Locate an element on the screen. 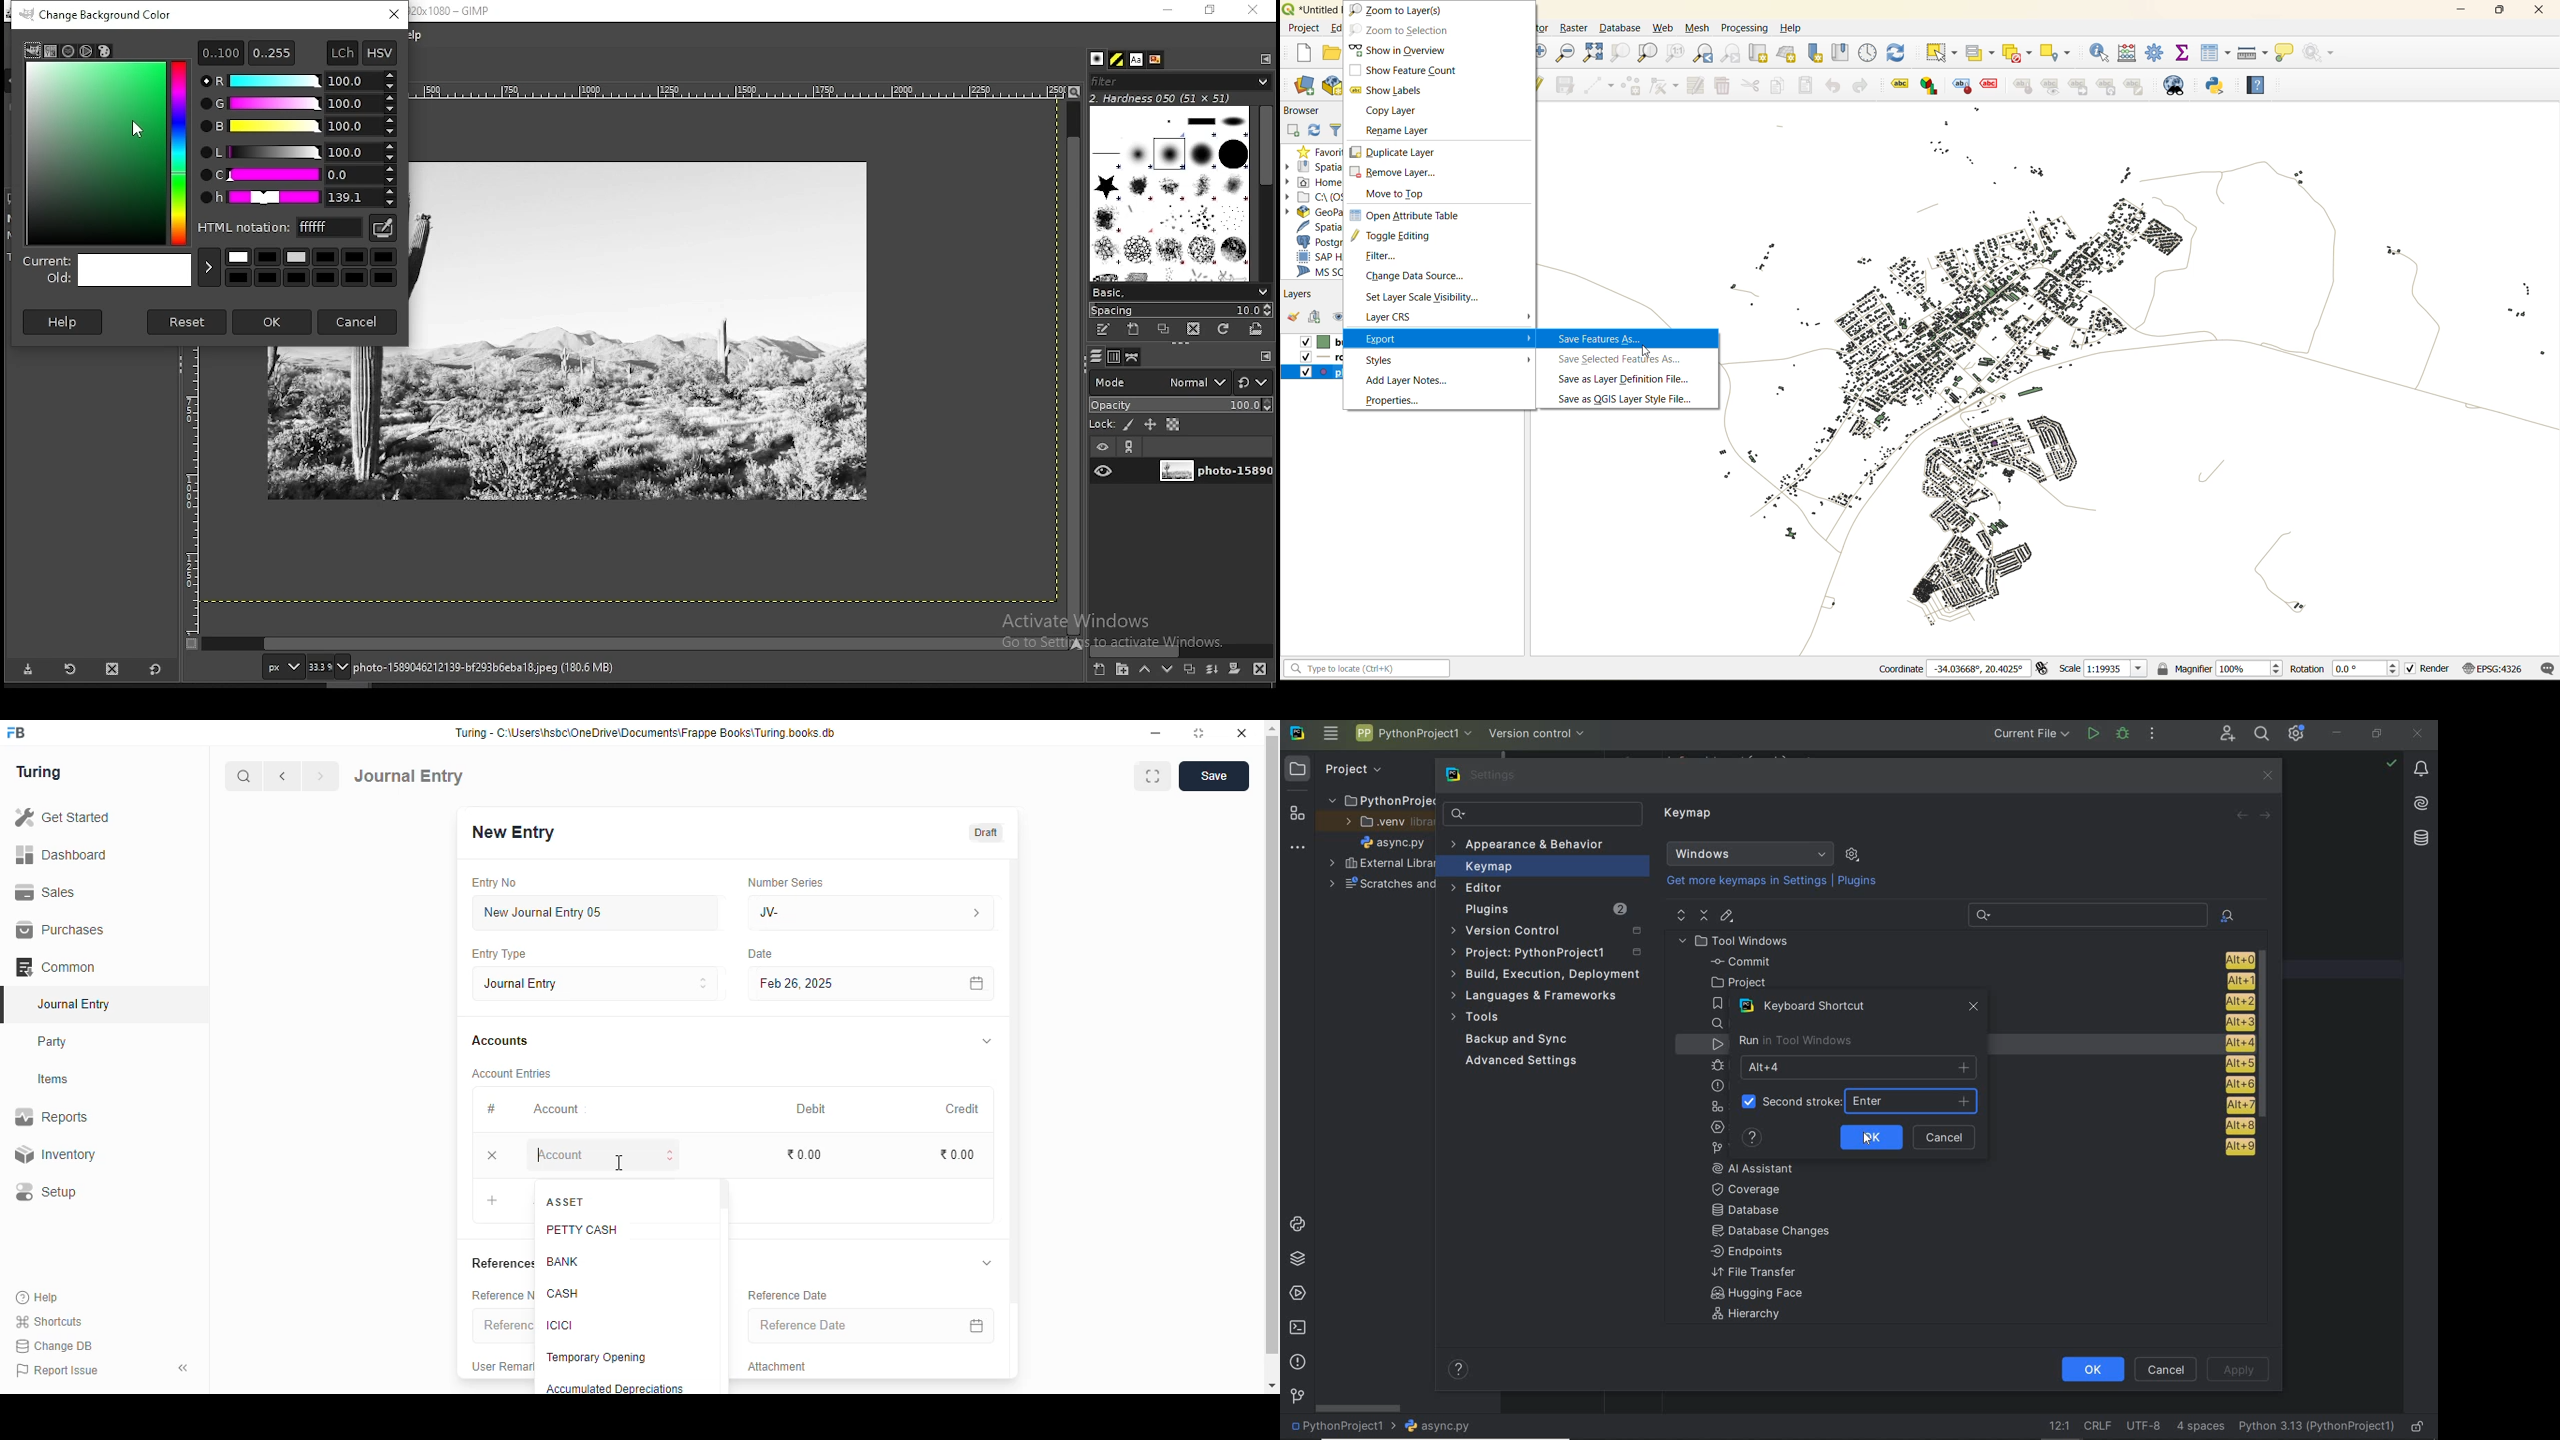  reference number is located at coordinates (502, 1326).